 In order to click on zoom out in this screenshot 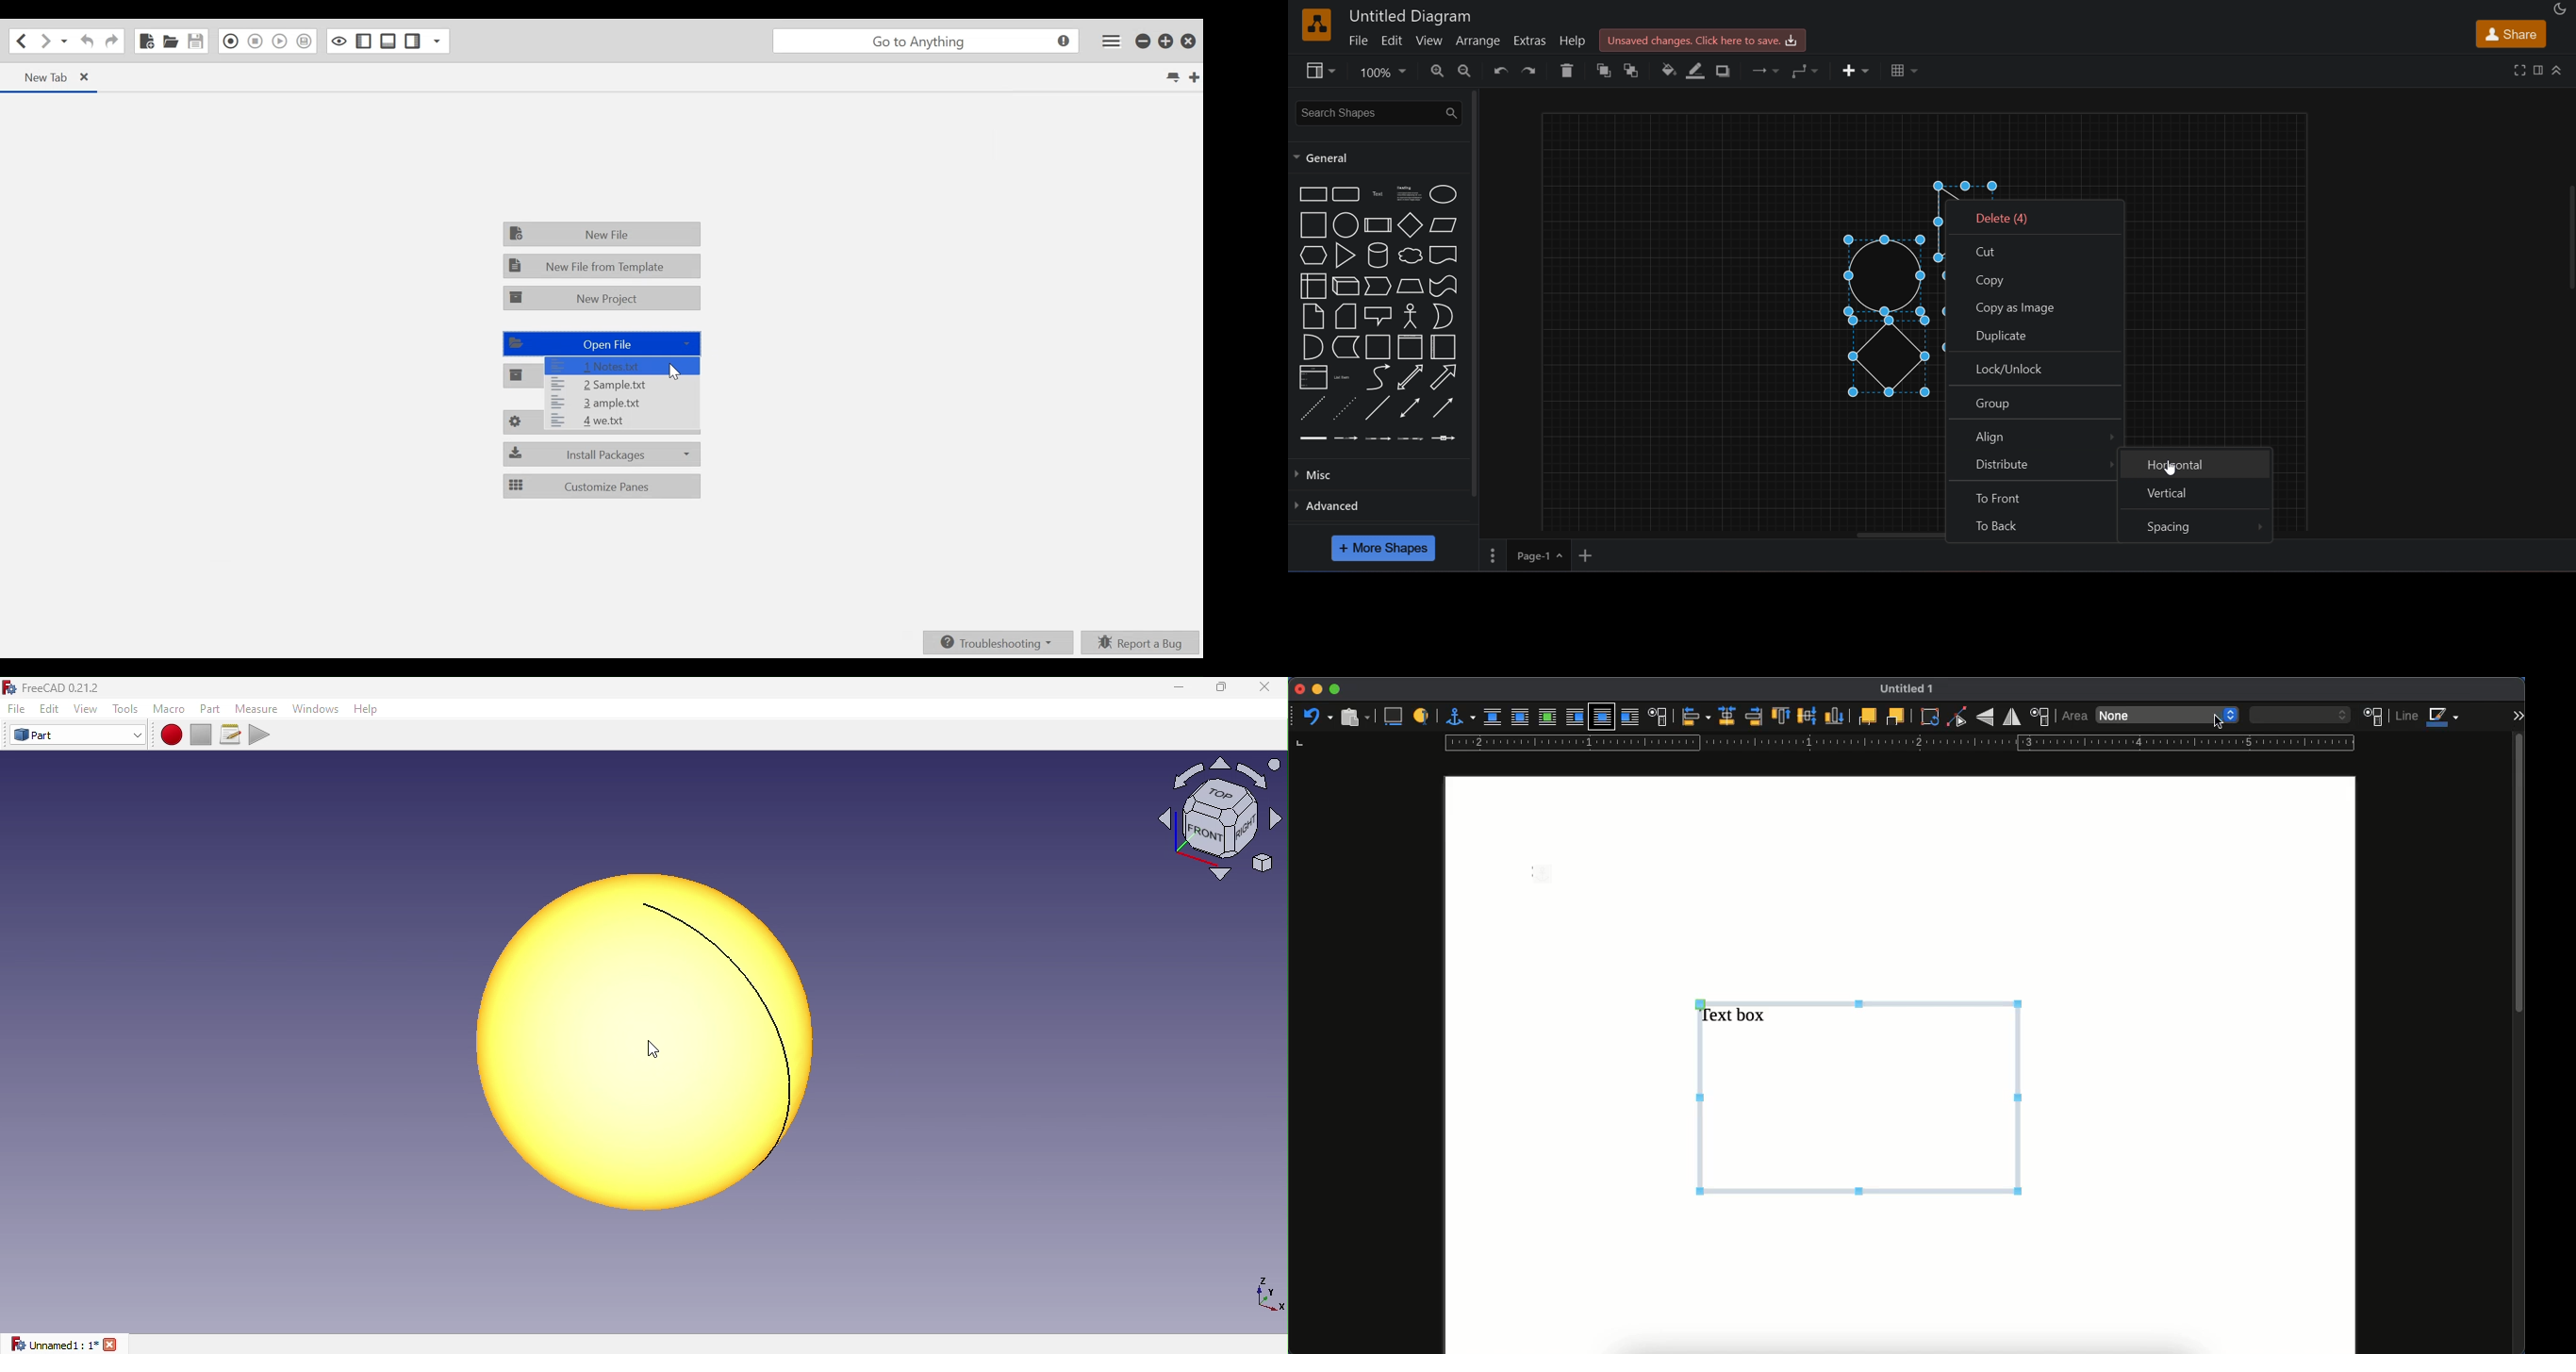, I will do `click(1466, 70)`.